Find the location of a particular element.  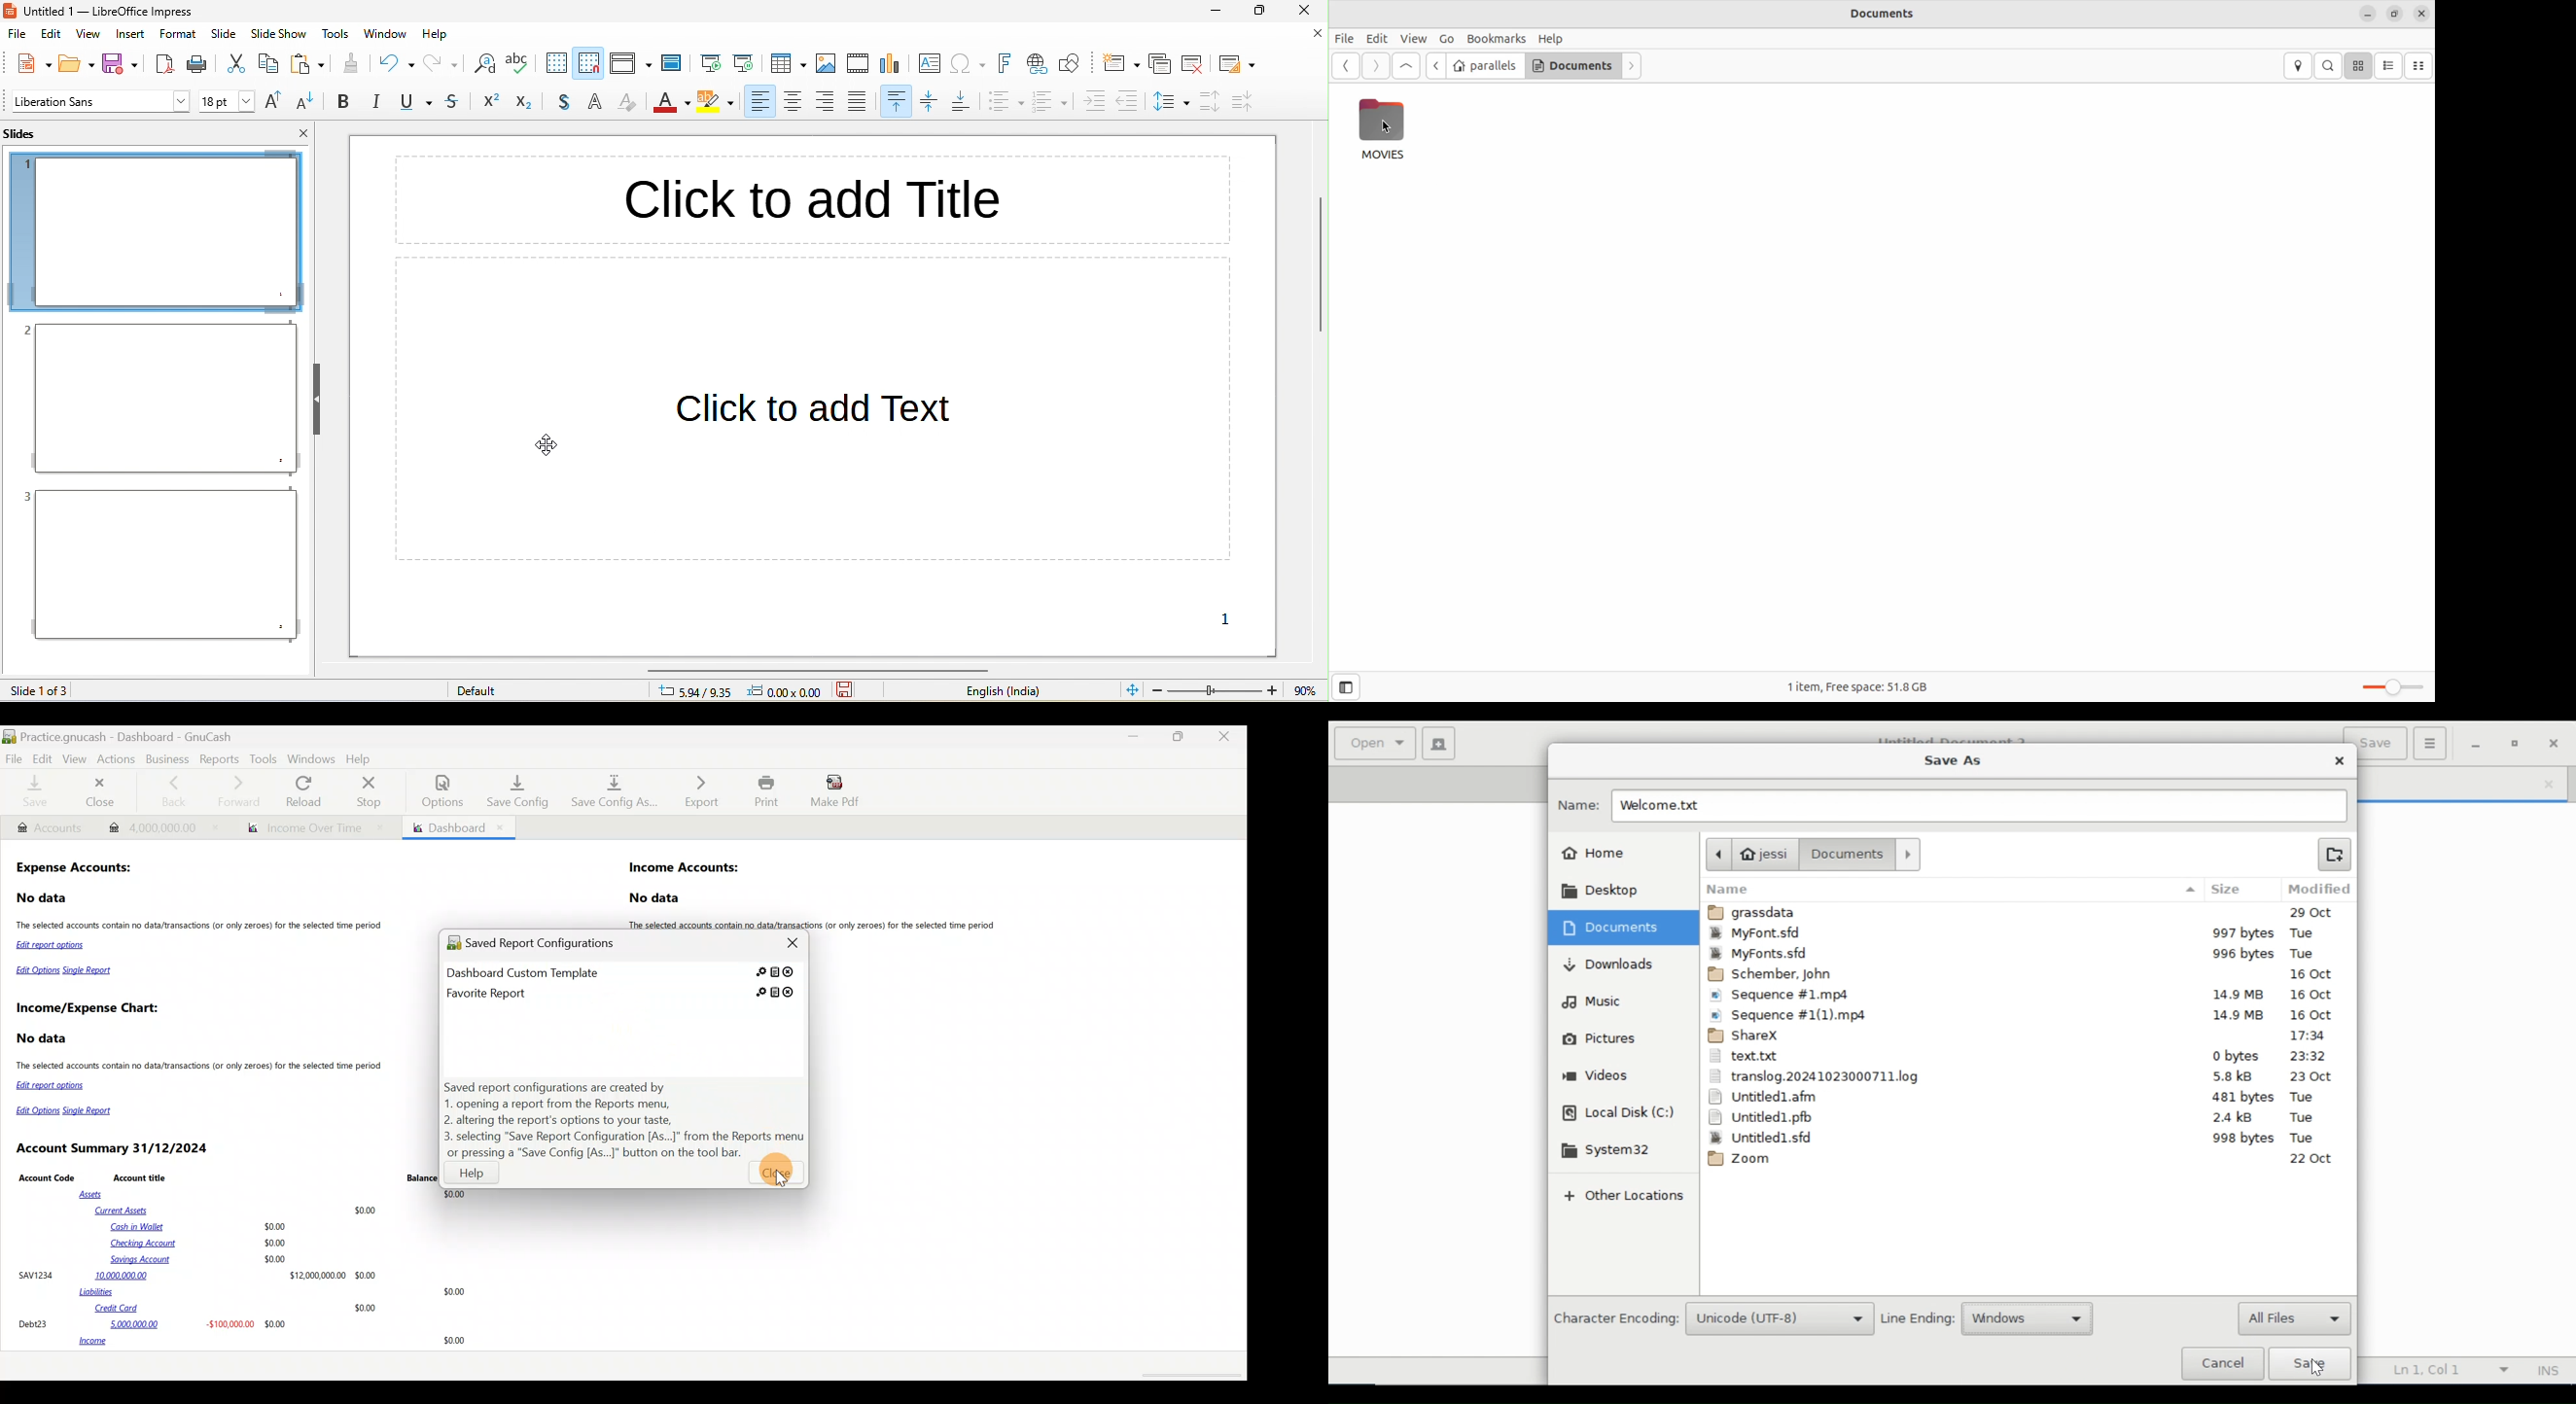

hide is located at coordinates (315, 399).